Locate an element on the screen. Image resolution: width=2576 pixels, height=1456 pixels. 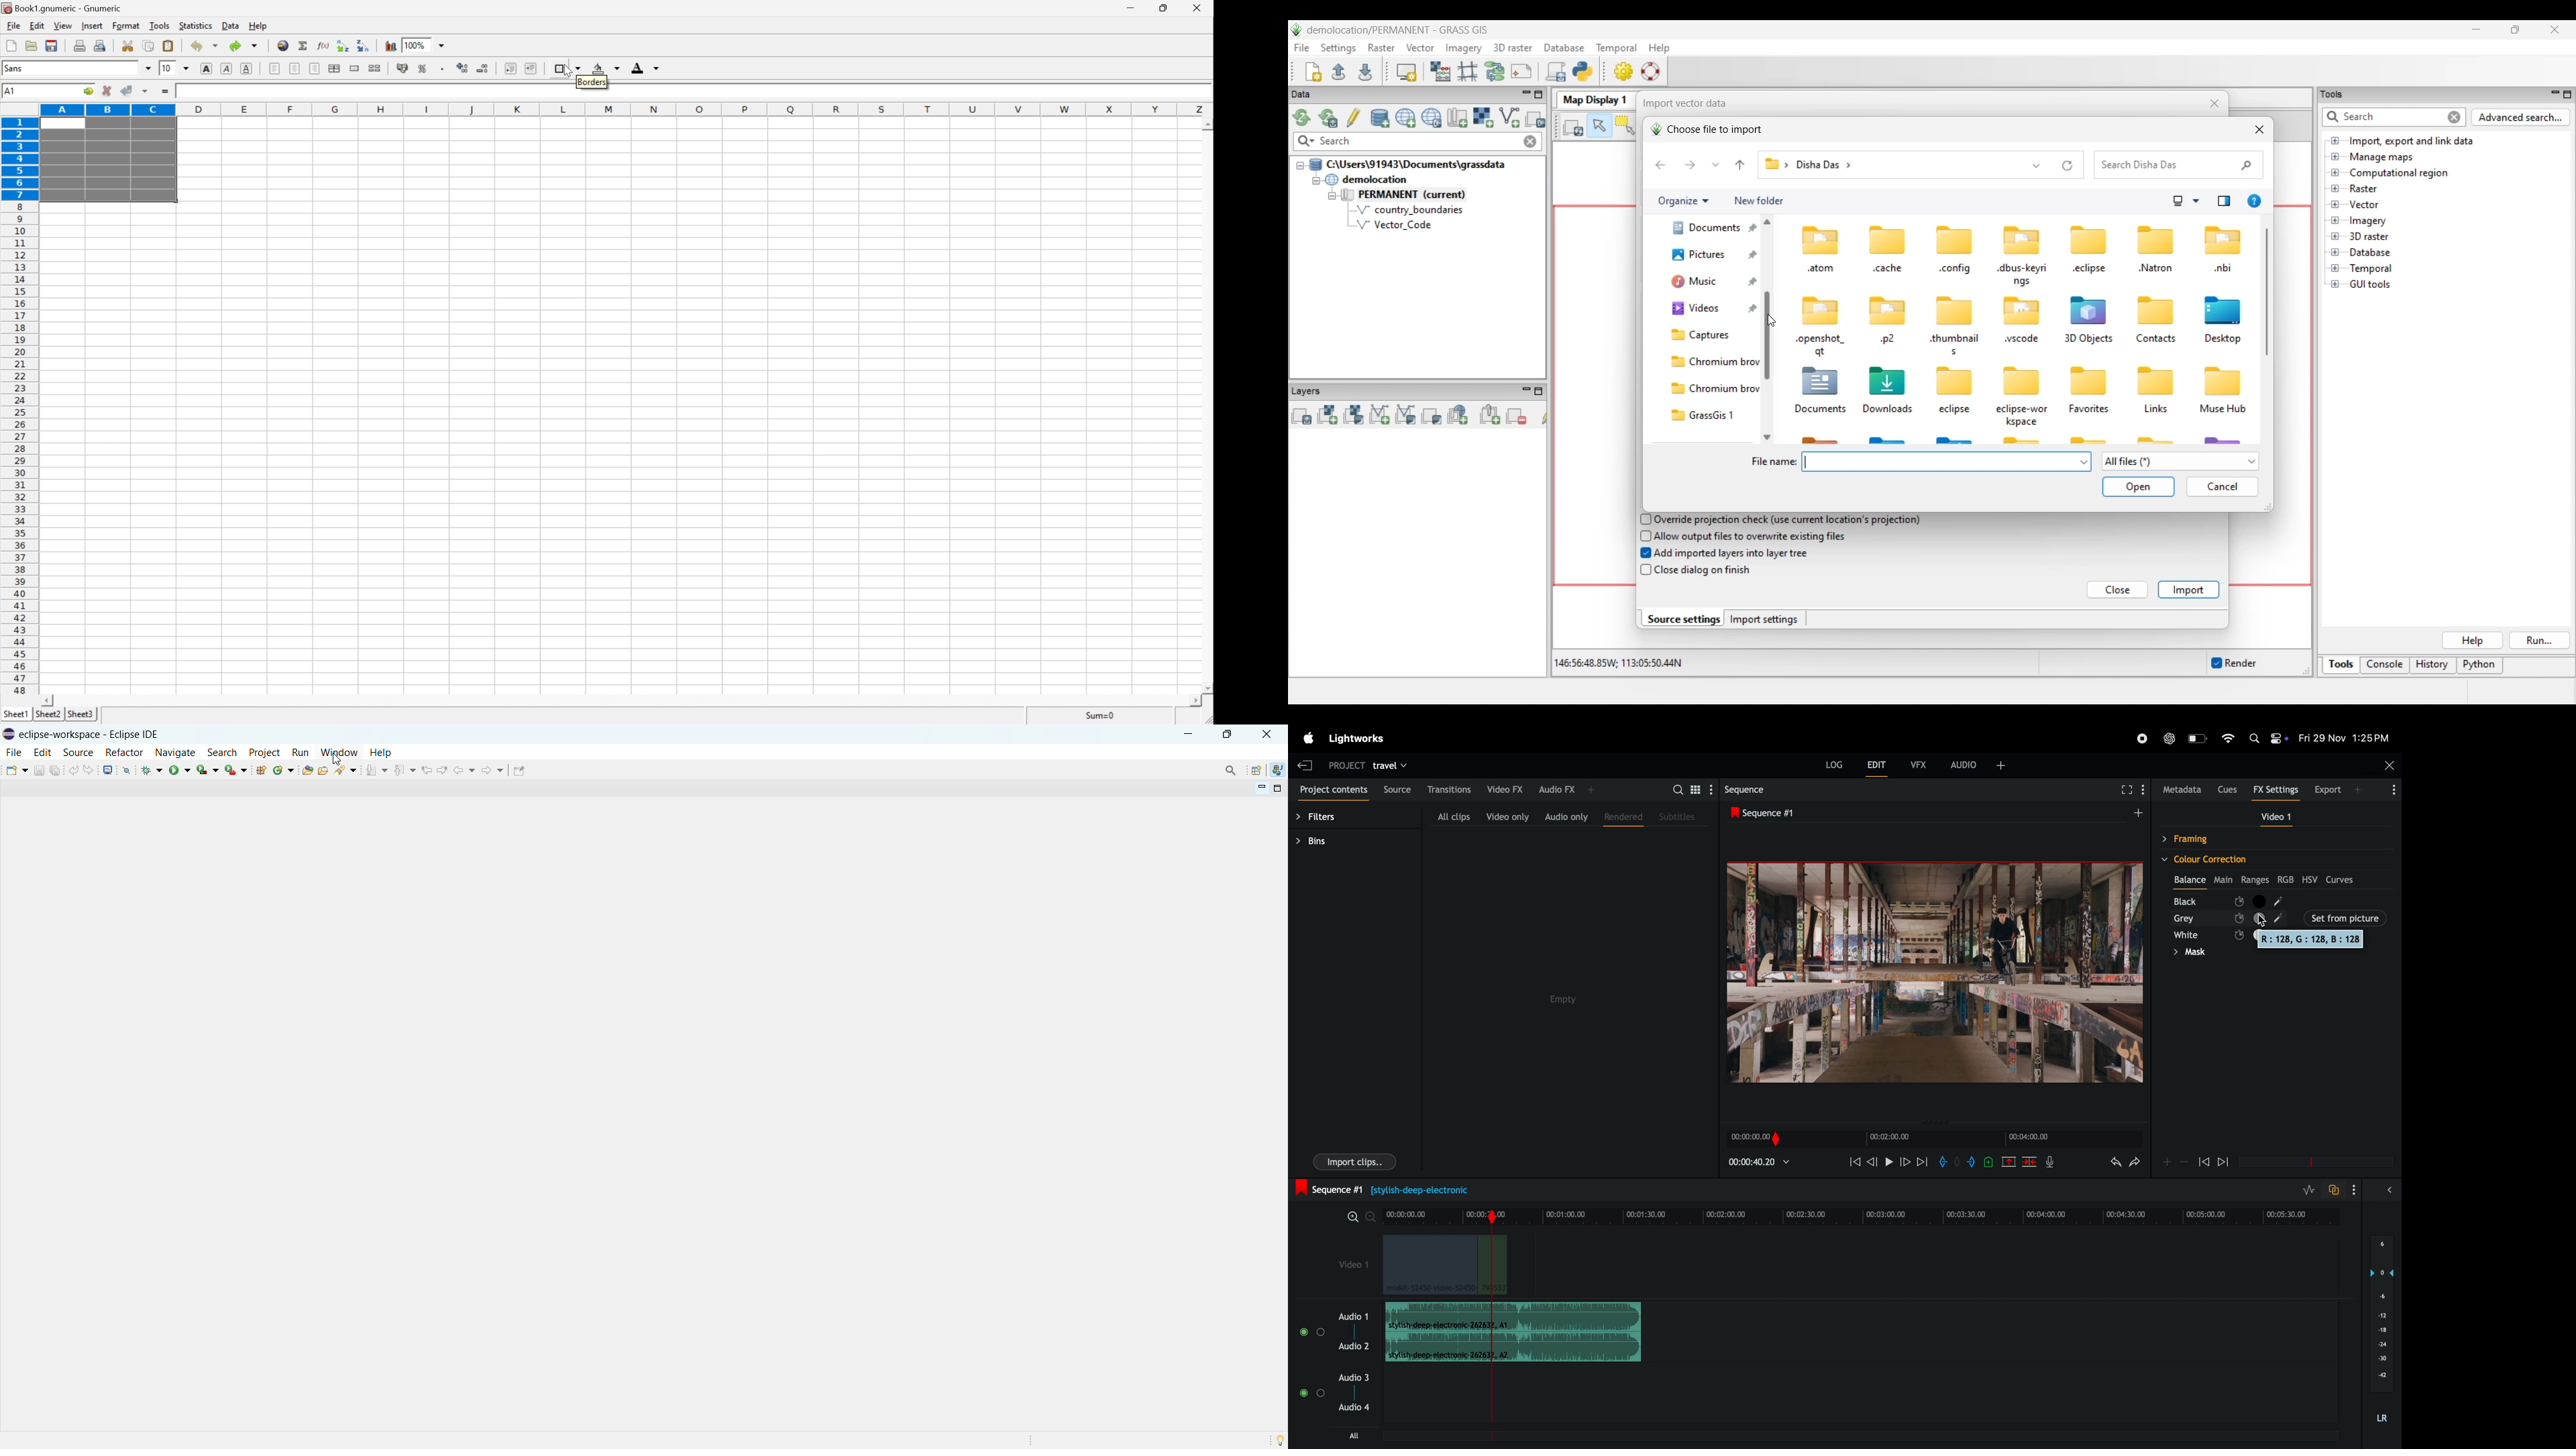
balance is located at coordinates (2191, 878).